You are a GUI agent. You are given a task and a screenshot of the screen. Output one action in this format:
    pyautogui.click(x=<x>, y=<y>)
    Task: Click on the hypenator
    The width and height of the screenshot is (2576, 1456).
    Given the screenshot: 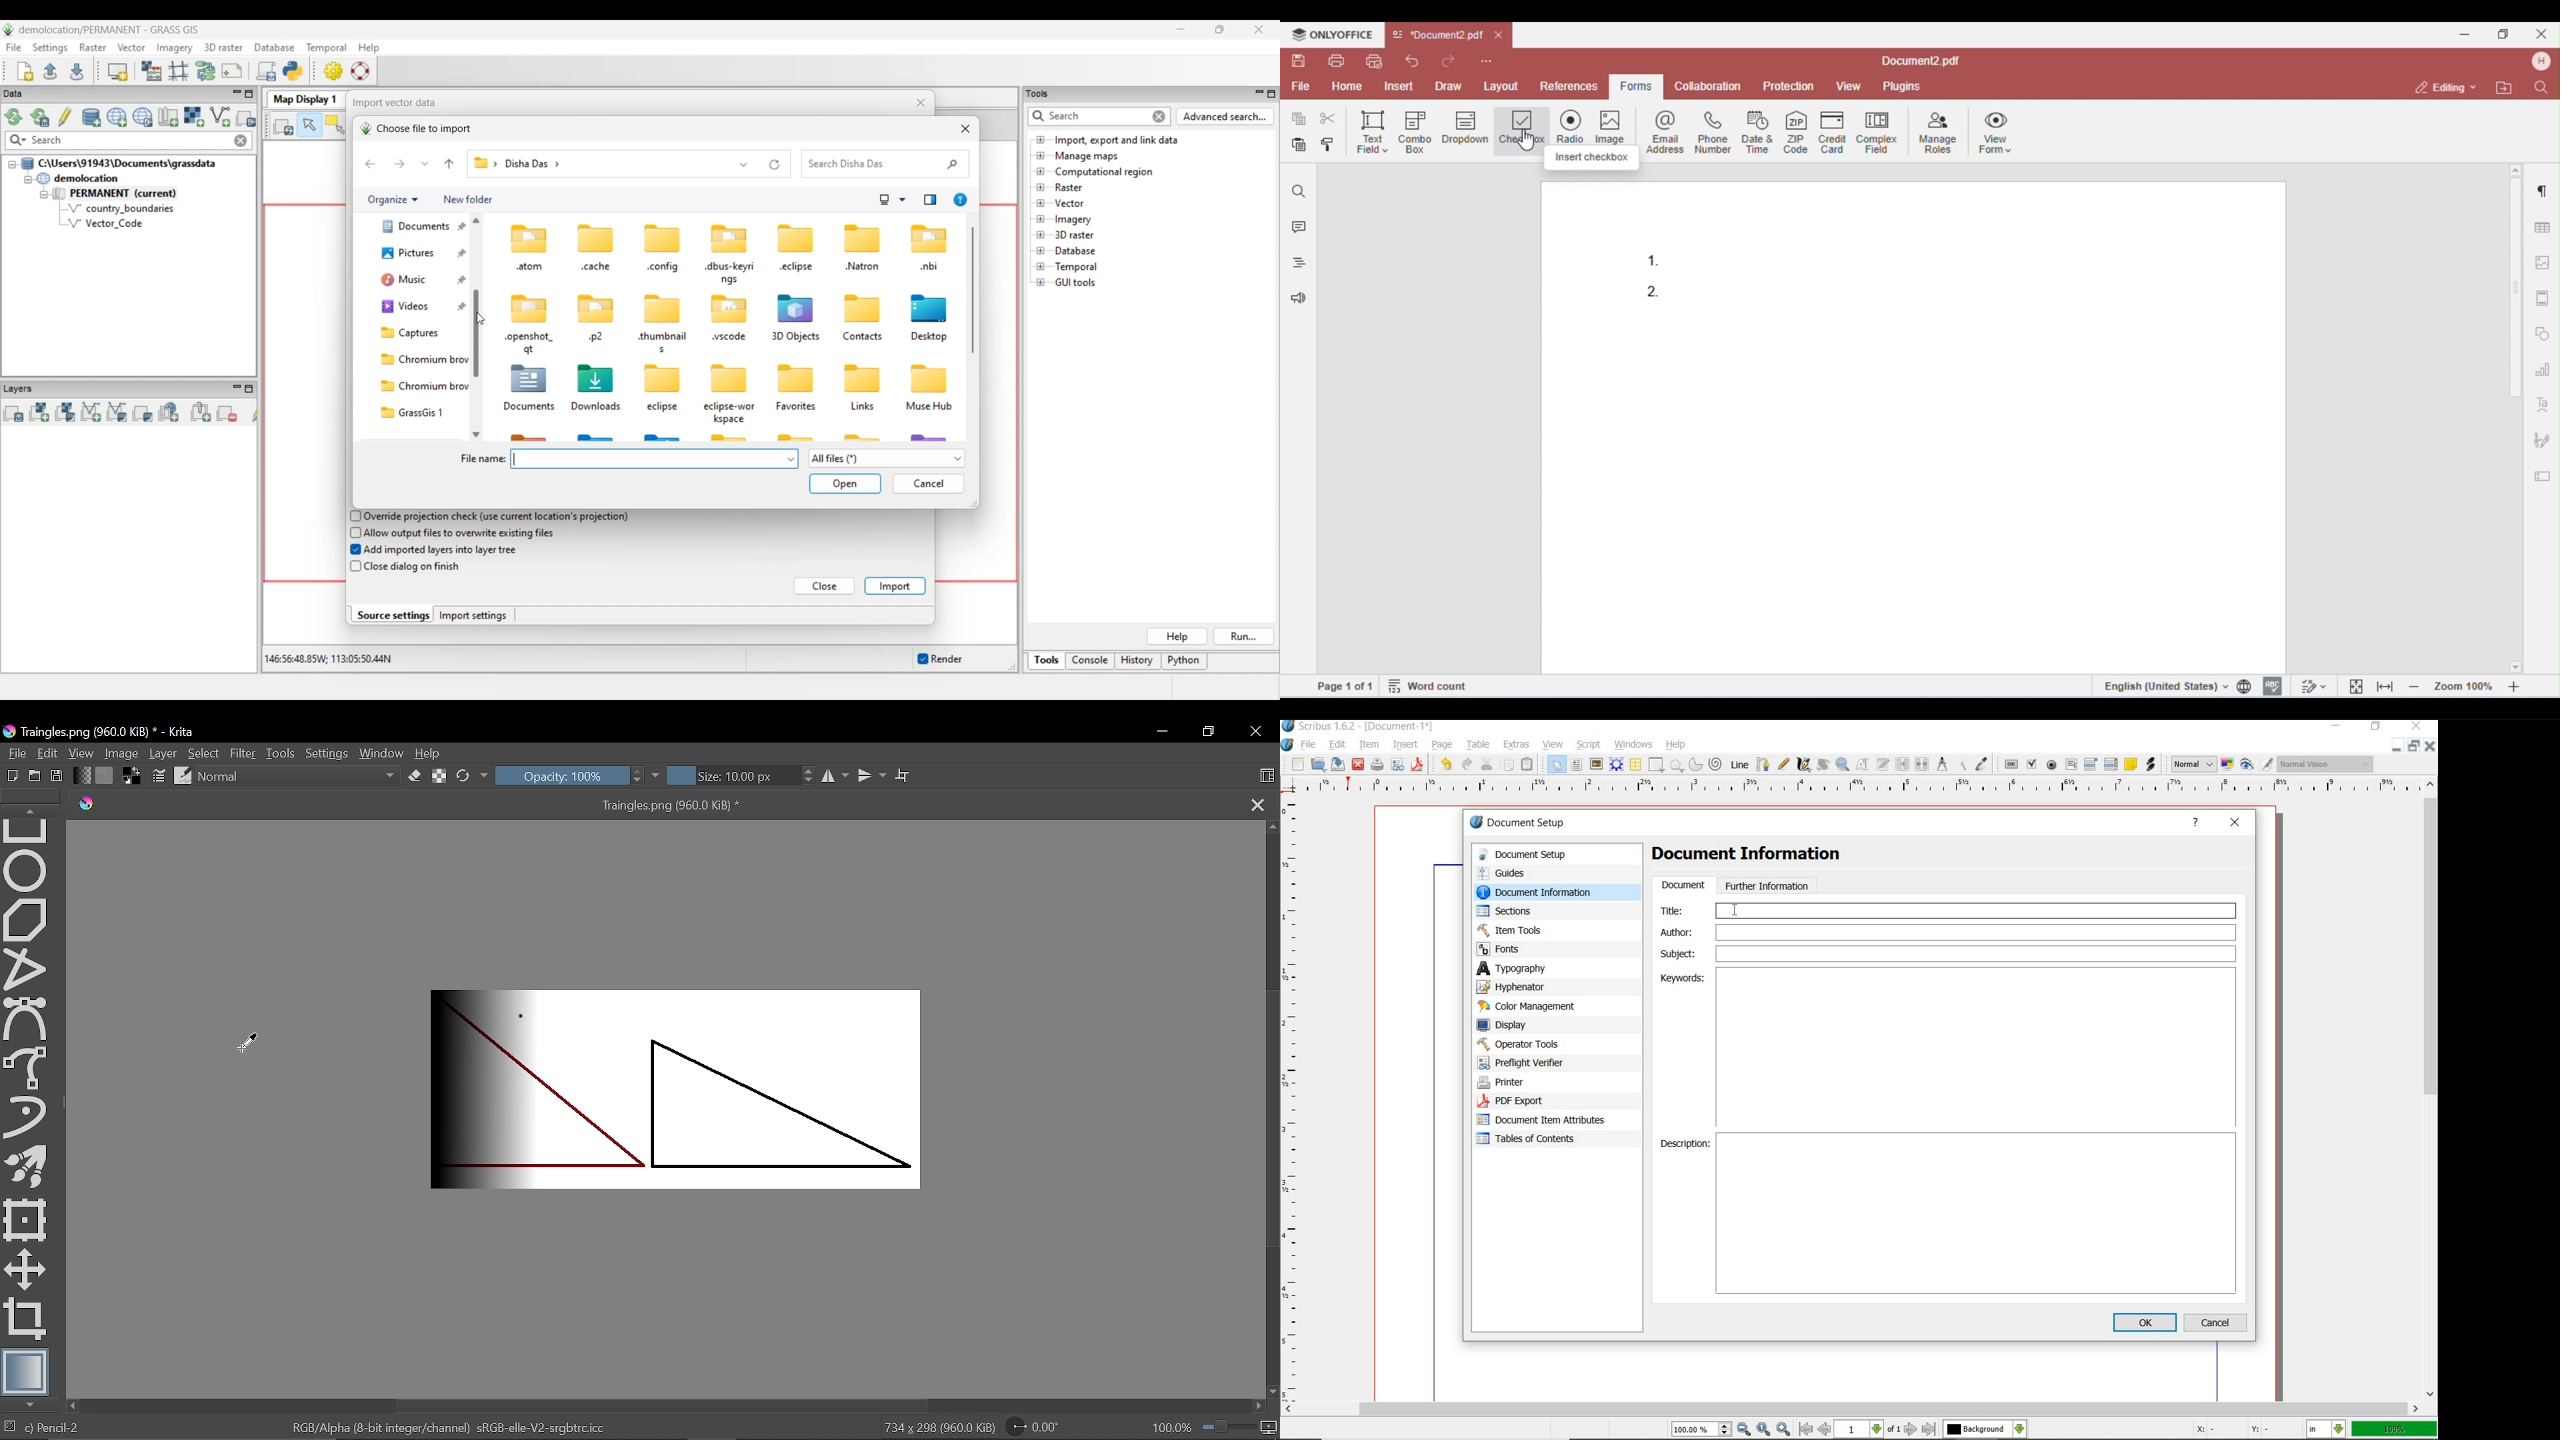 What is the action you would take?
    pyautogui.click(x=1521, y=987)
    